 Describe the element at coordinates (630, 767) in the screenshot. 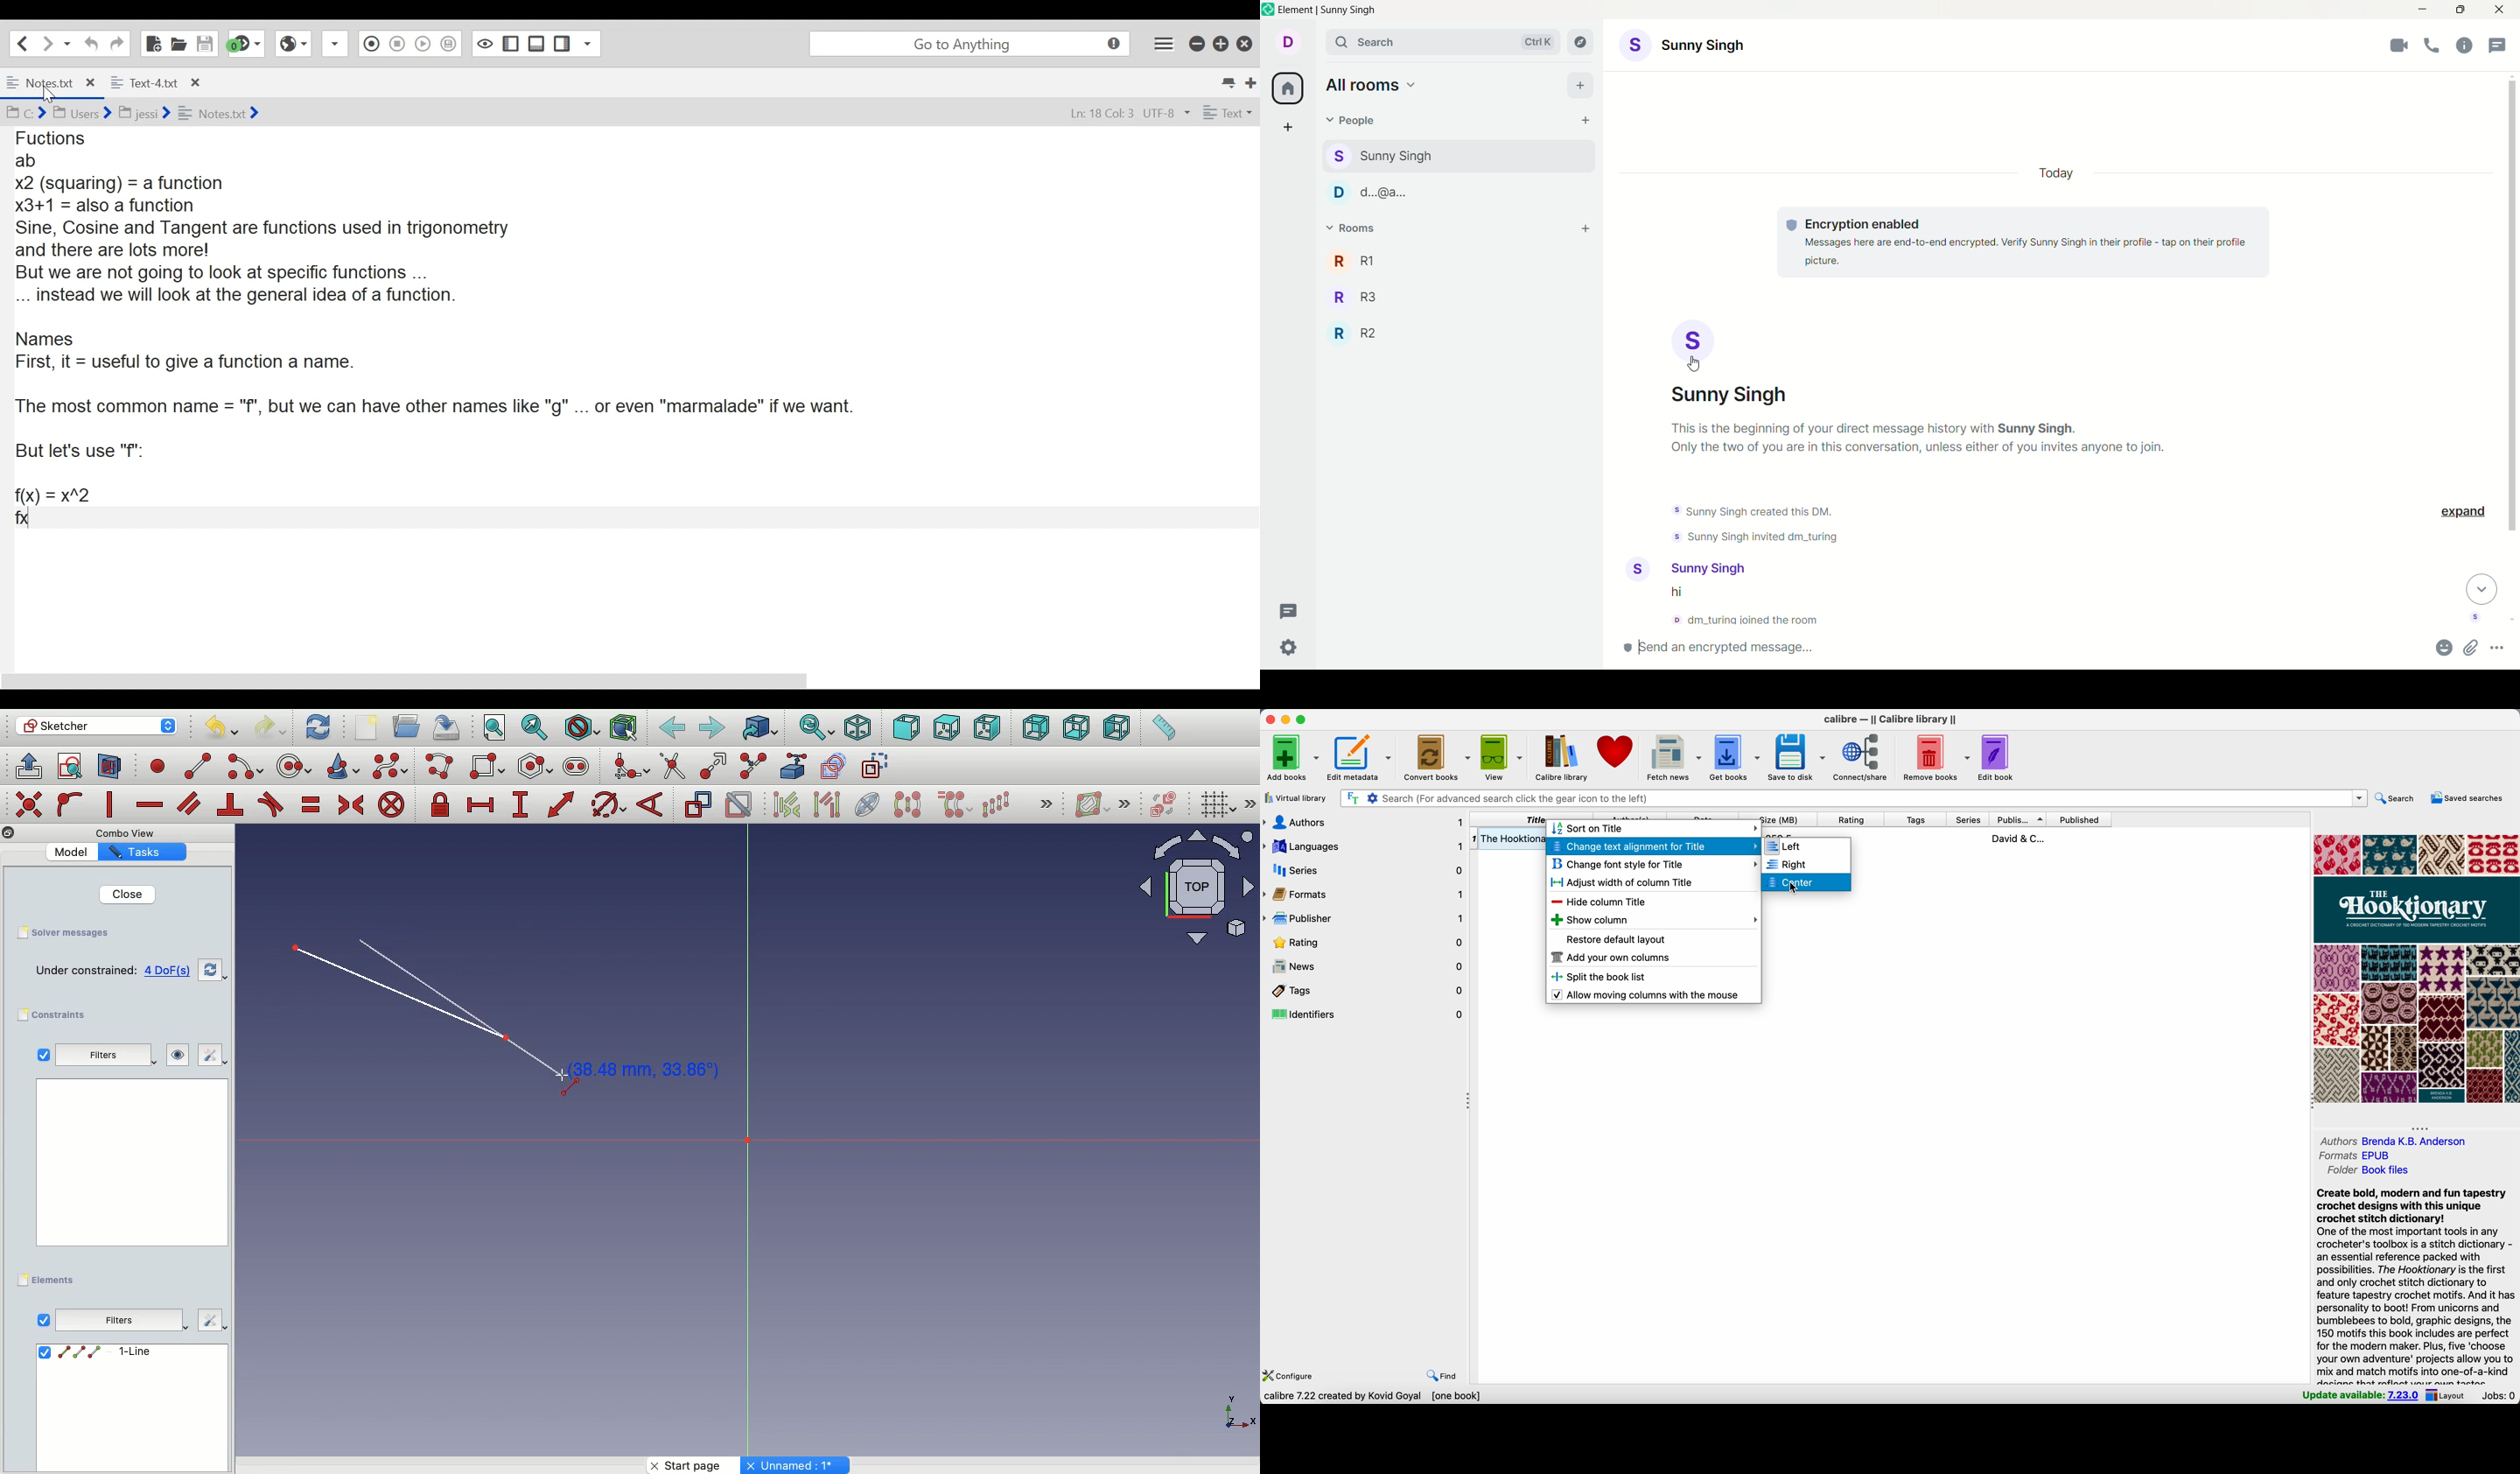

I see `Create fillet` at that location.